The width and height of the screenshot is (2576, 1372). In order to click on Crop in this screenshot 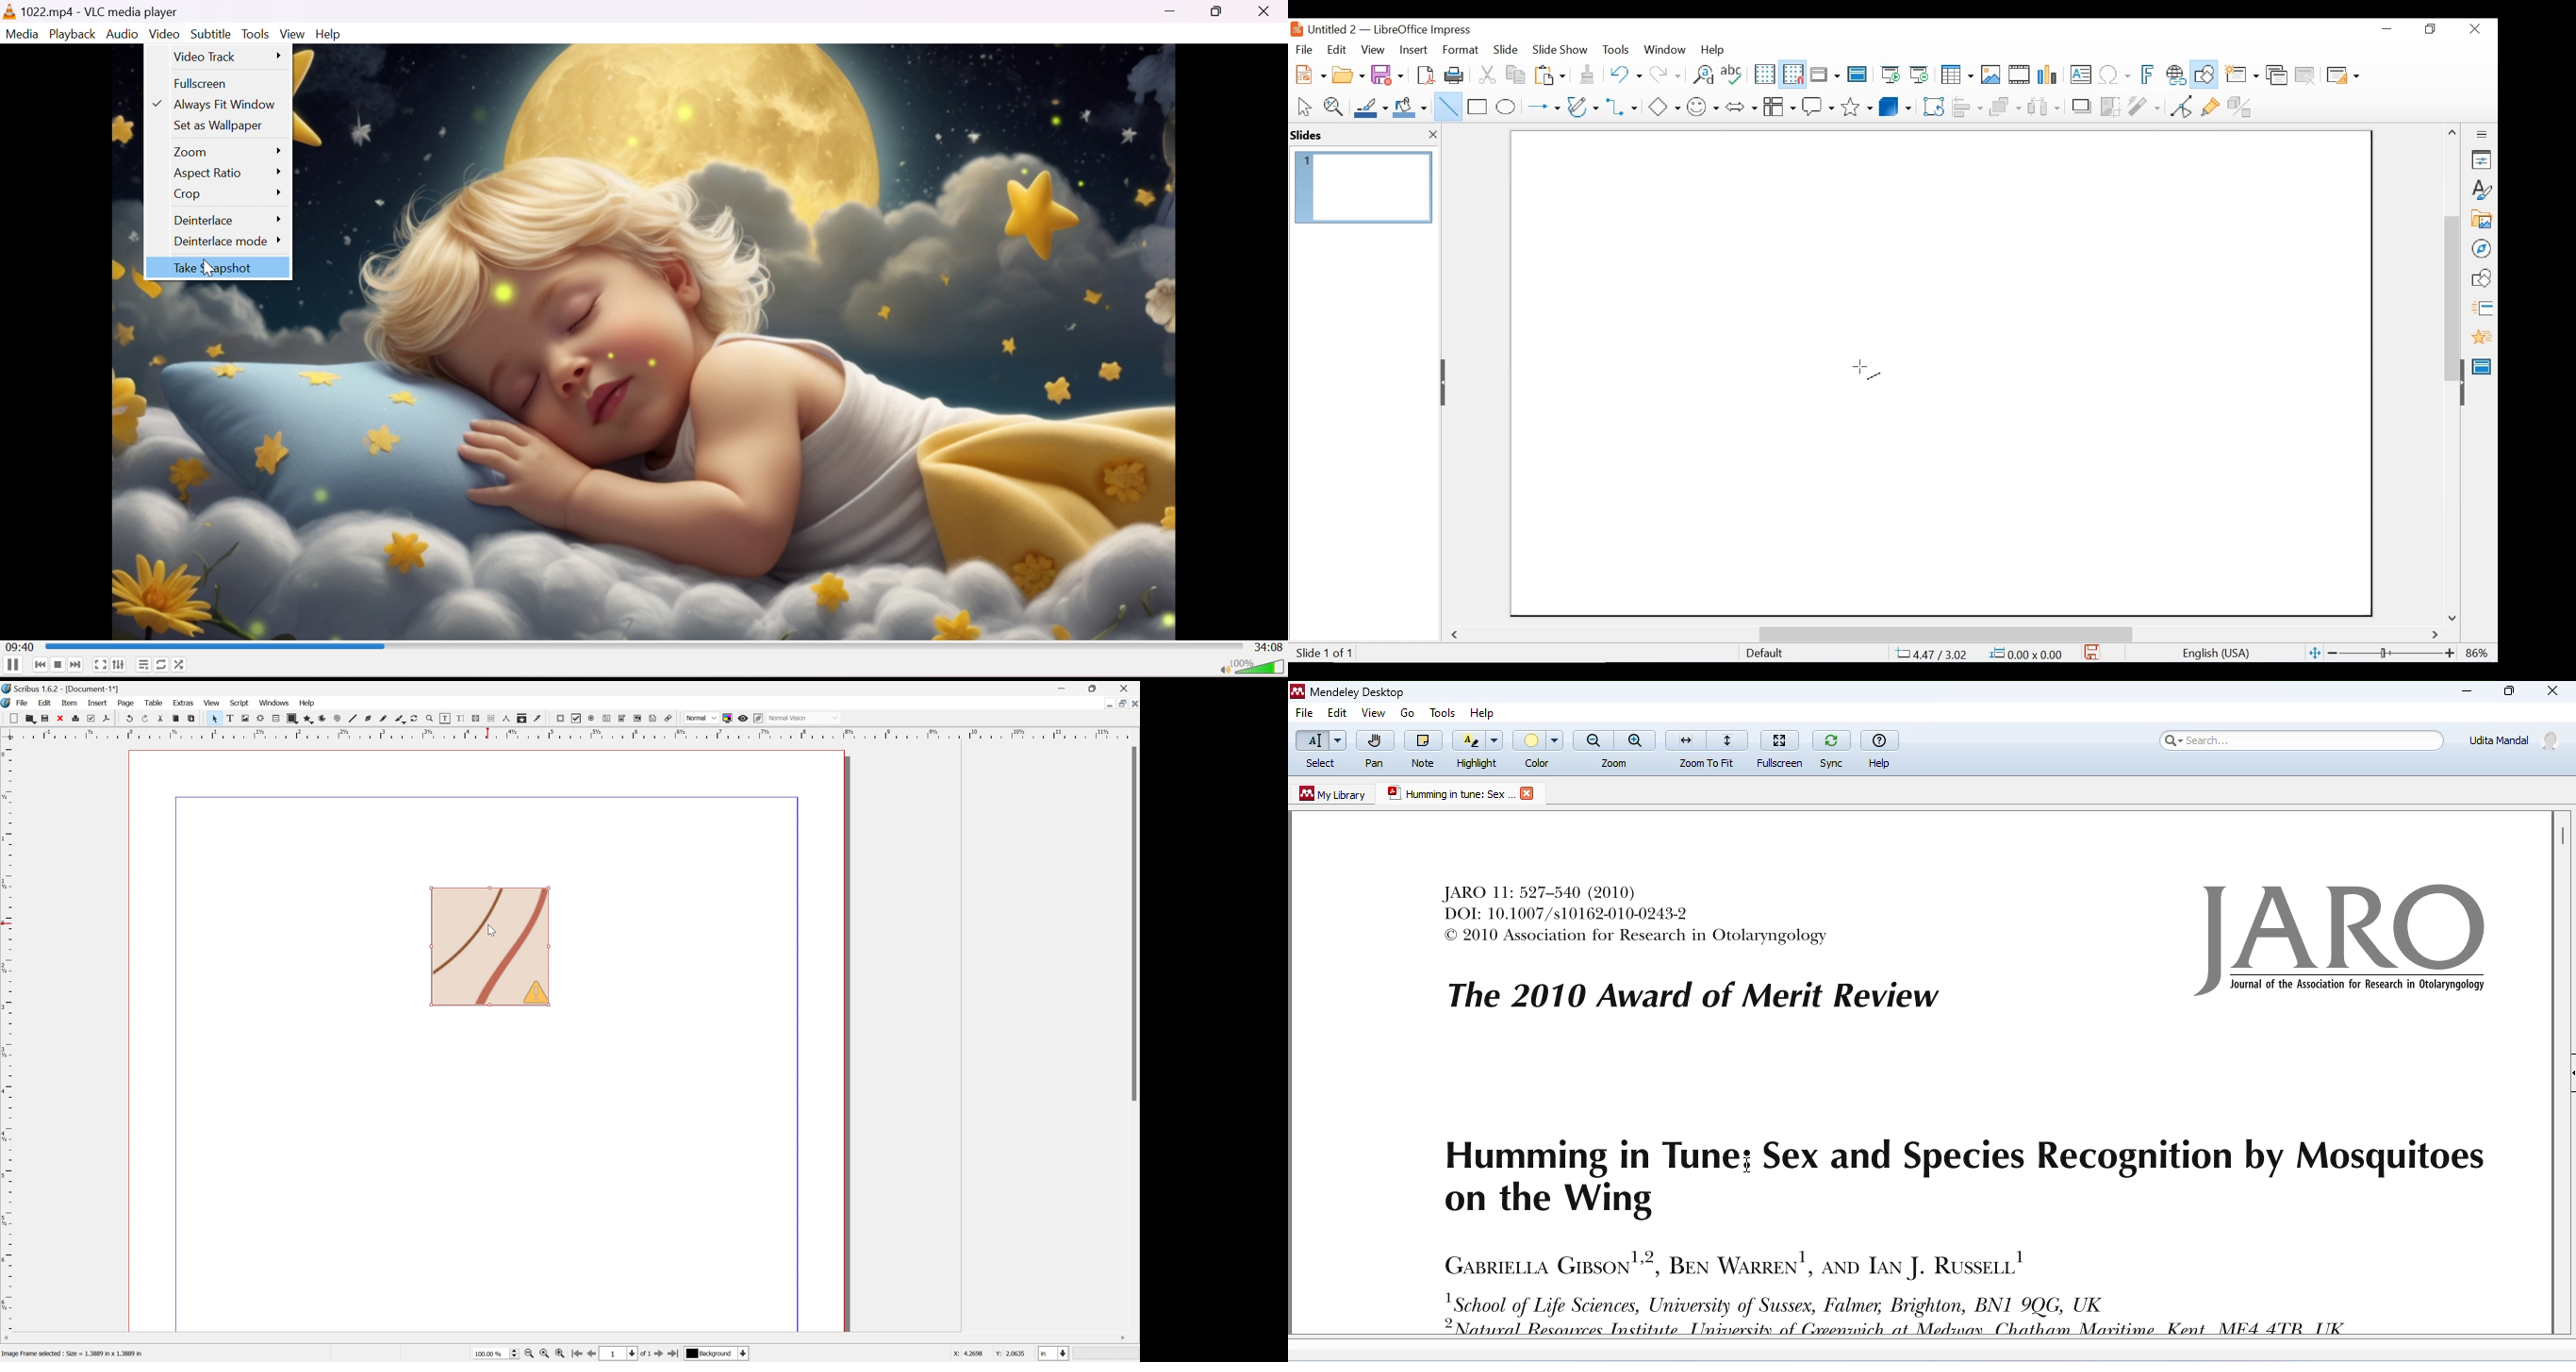, I will do `click(229, 193)`.